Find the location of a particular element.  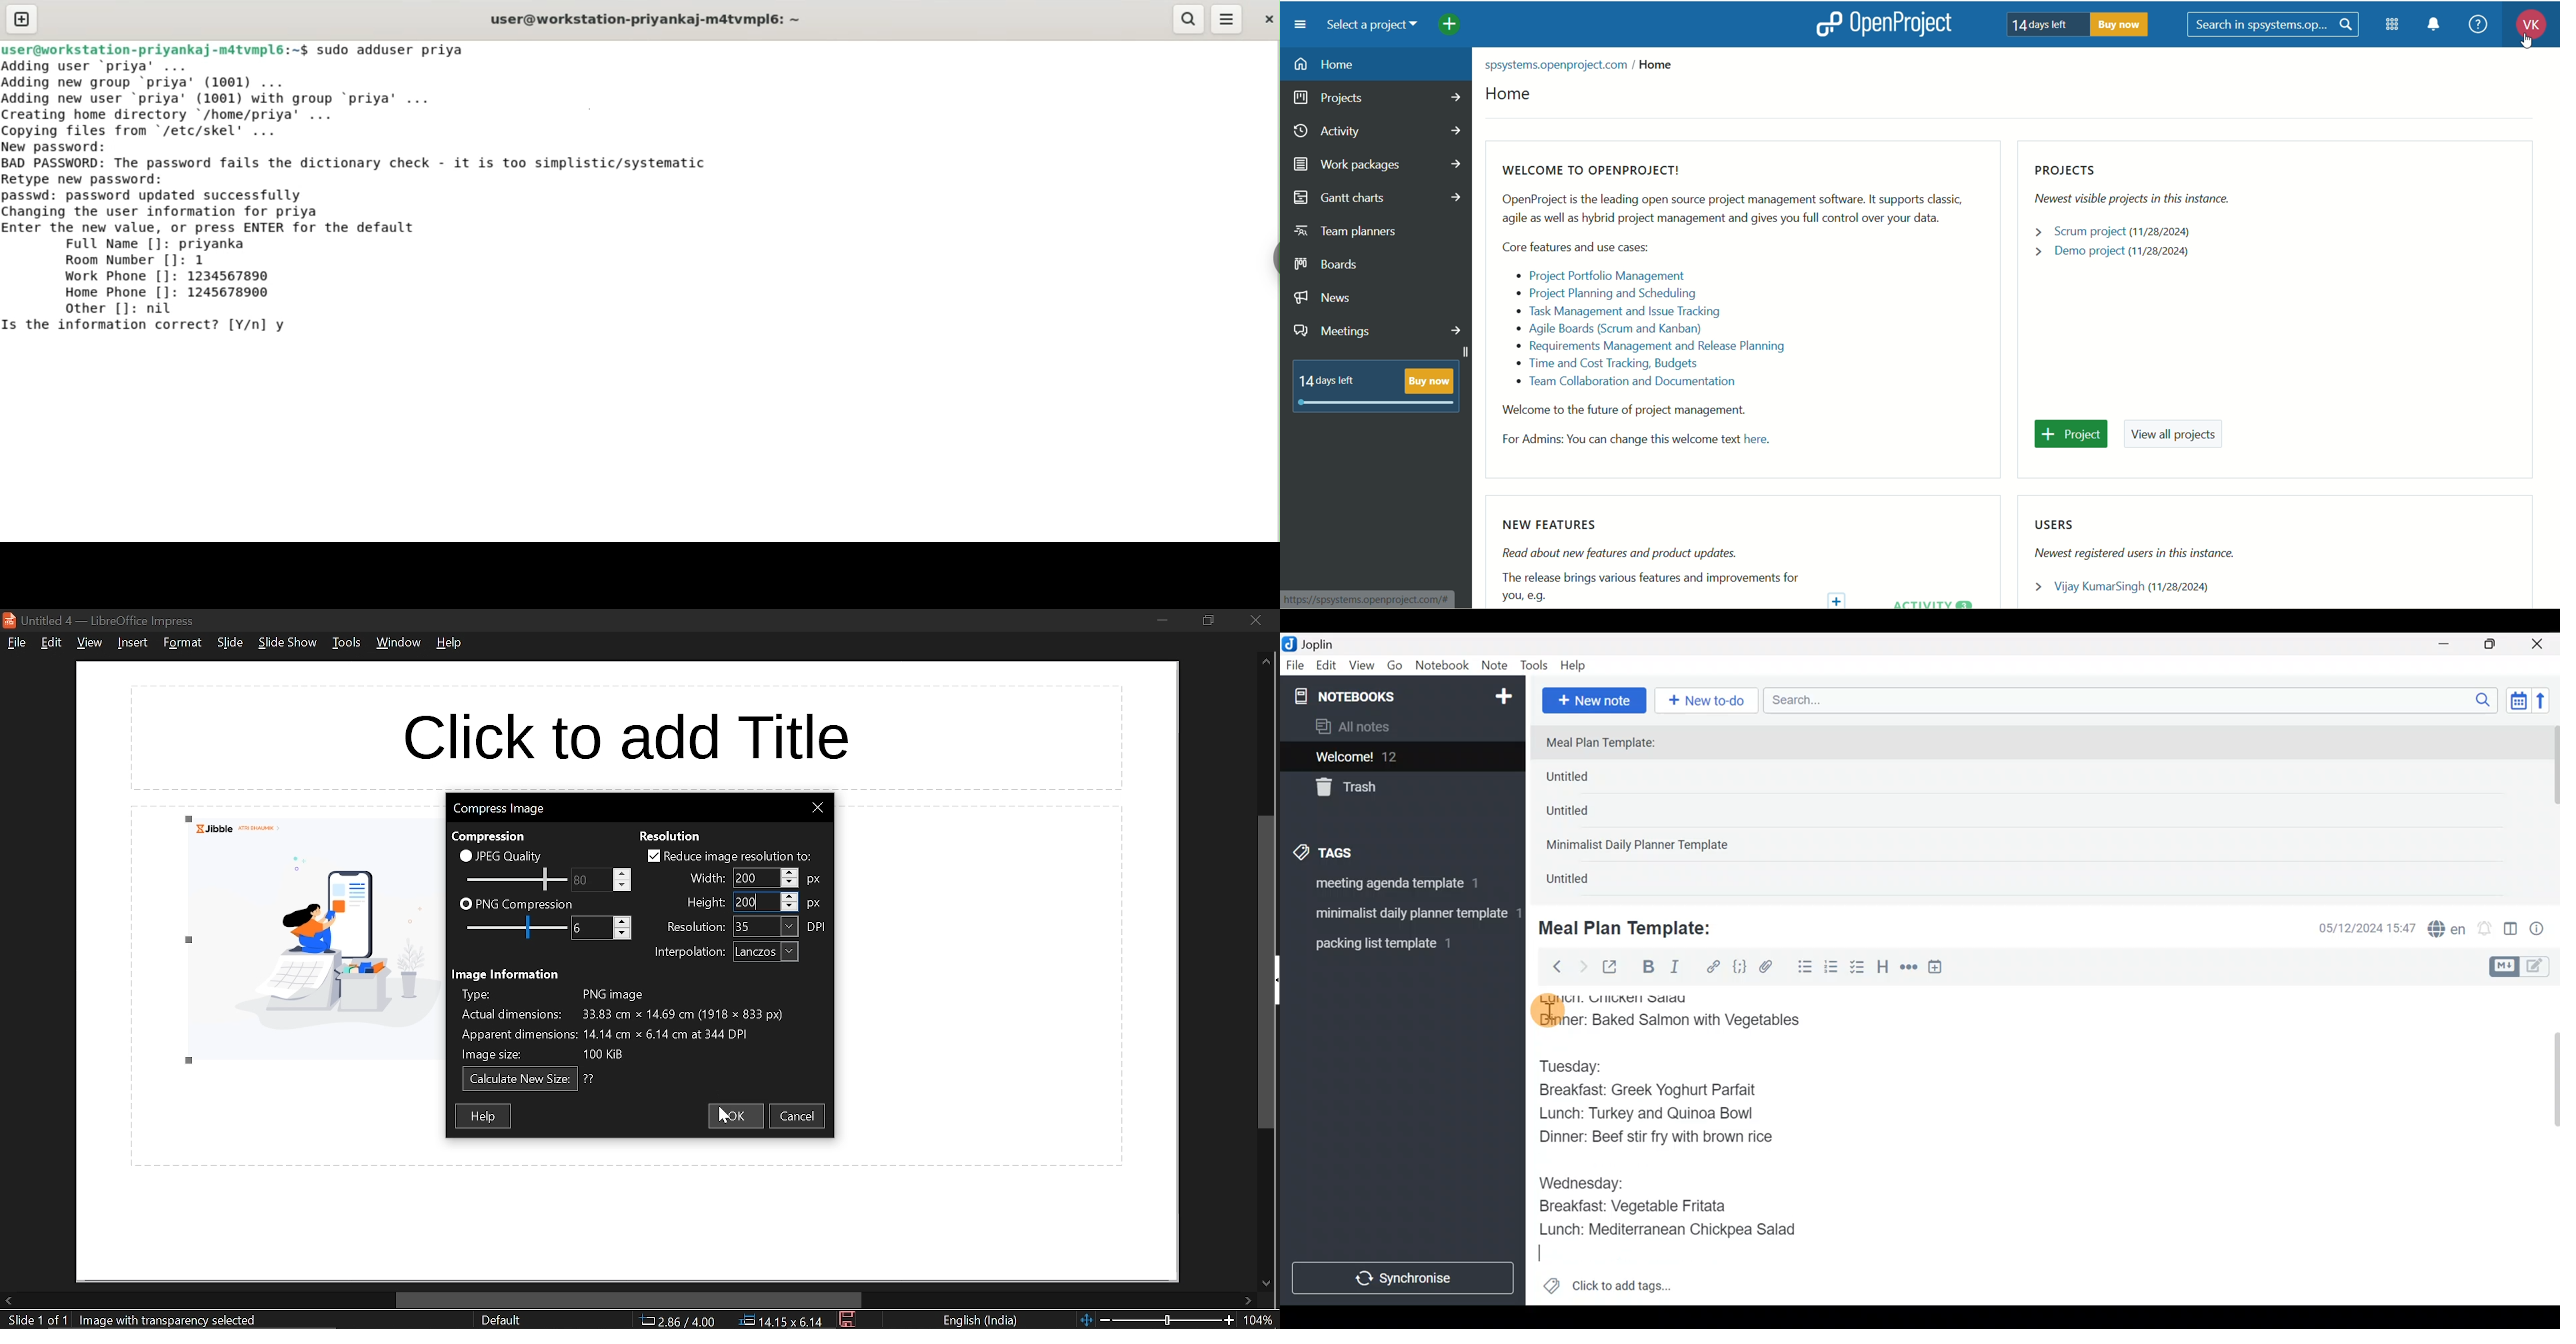

cursor is located at coordinates (1547, 1011).